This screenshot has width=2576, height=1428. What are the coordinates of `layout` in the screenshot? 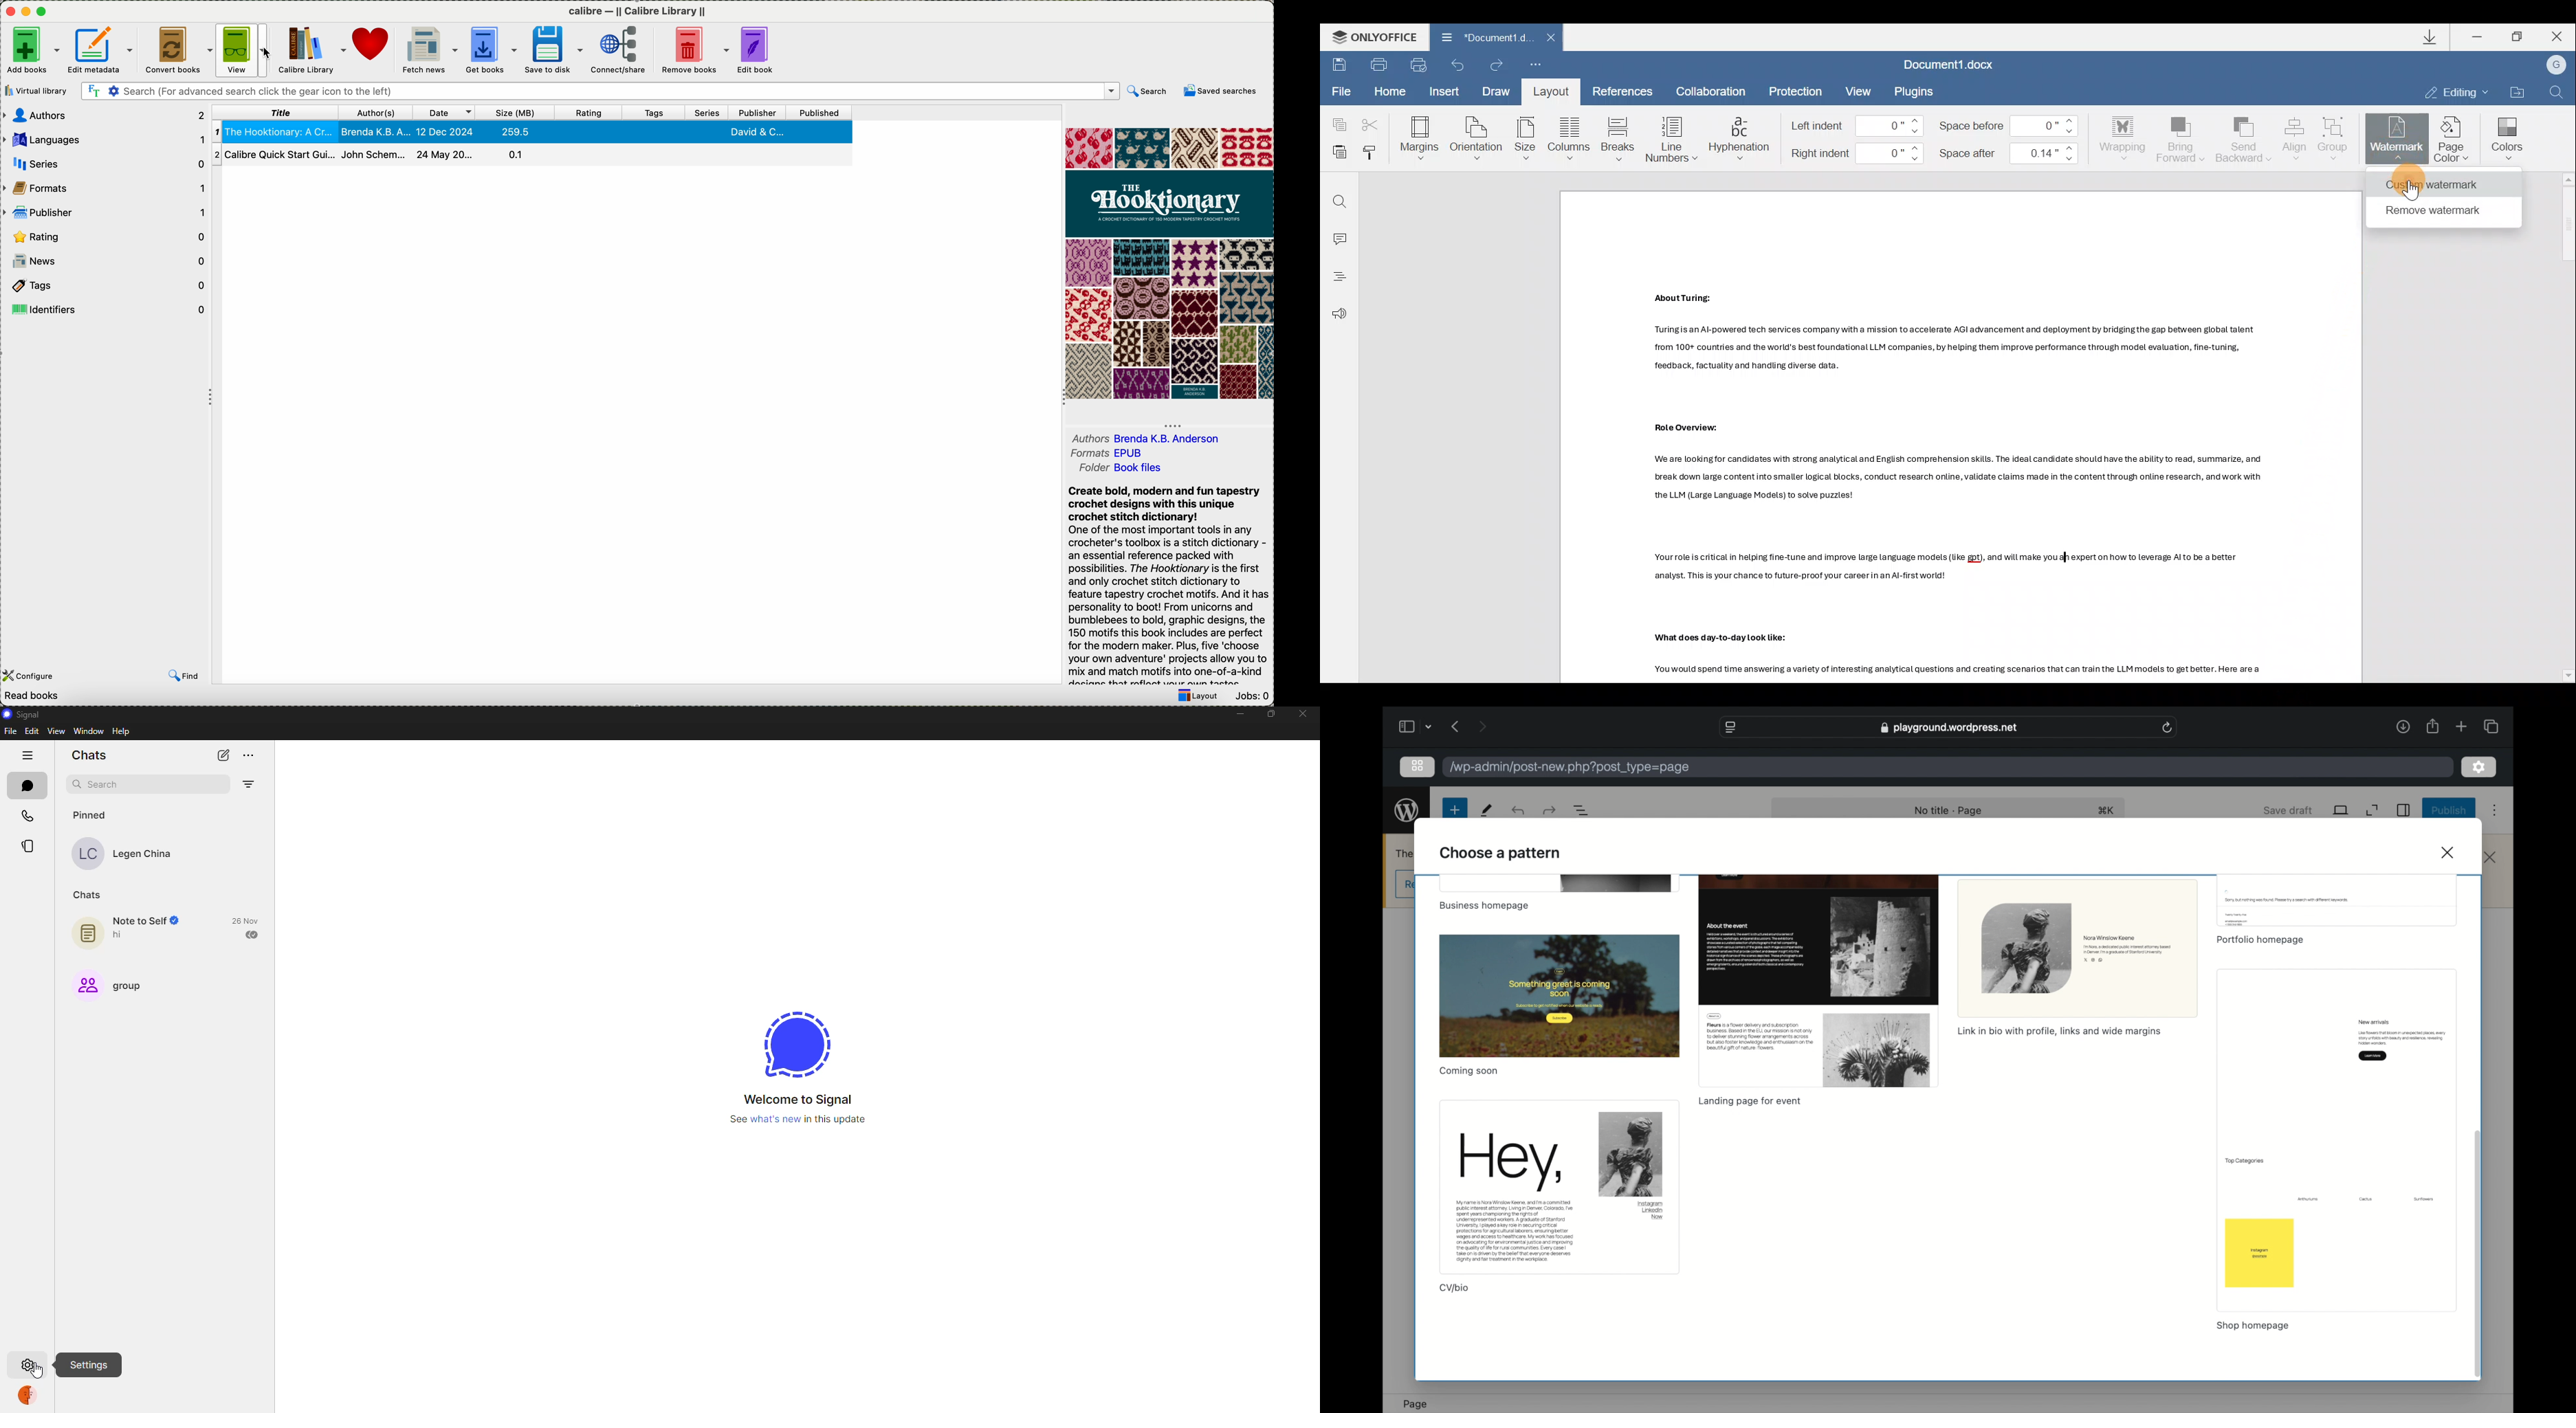 It's located at (1194, 697).